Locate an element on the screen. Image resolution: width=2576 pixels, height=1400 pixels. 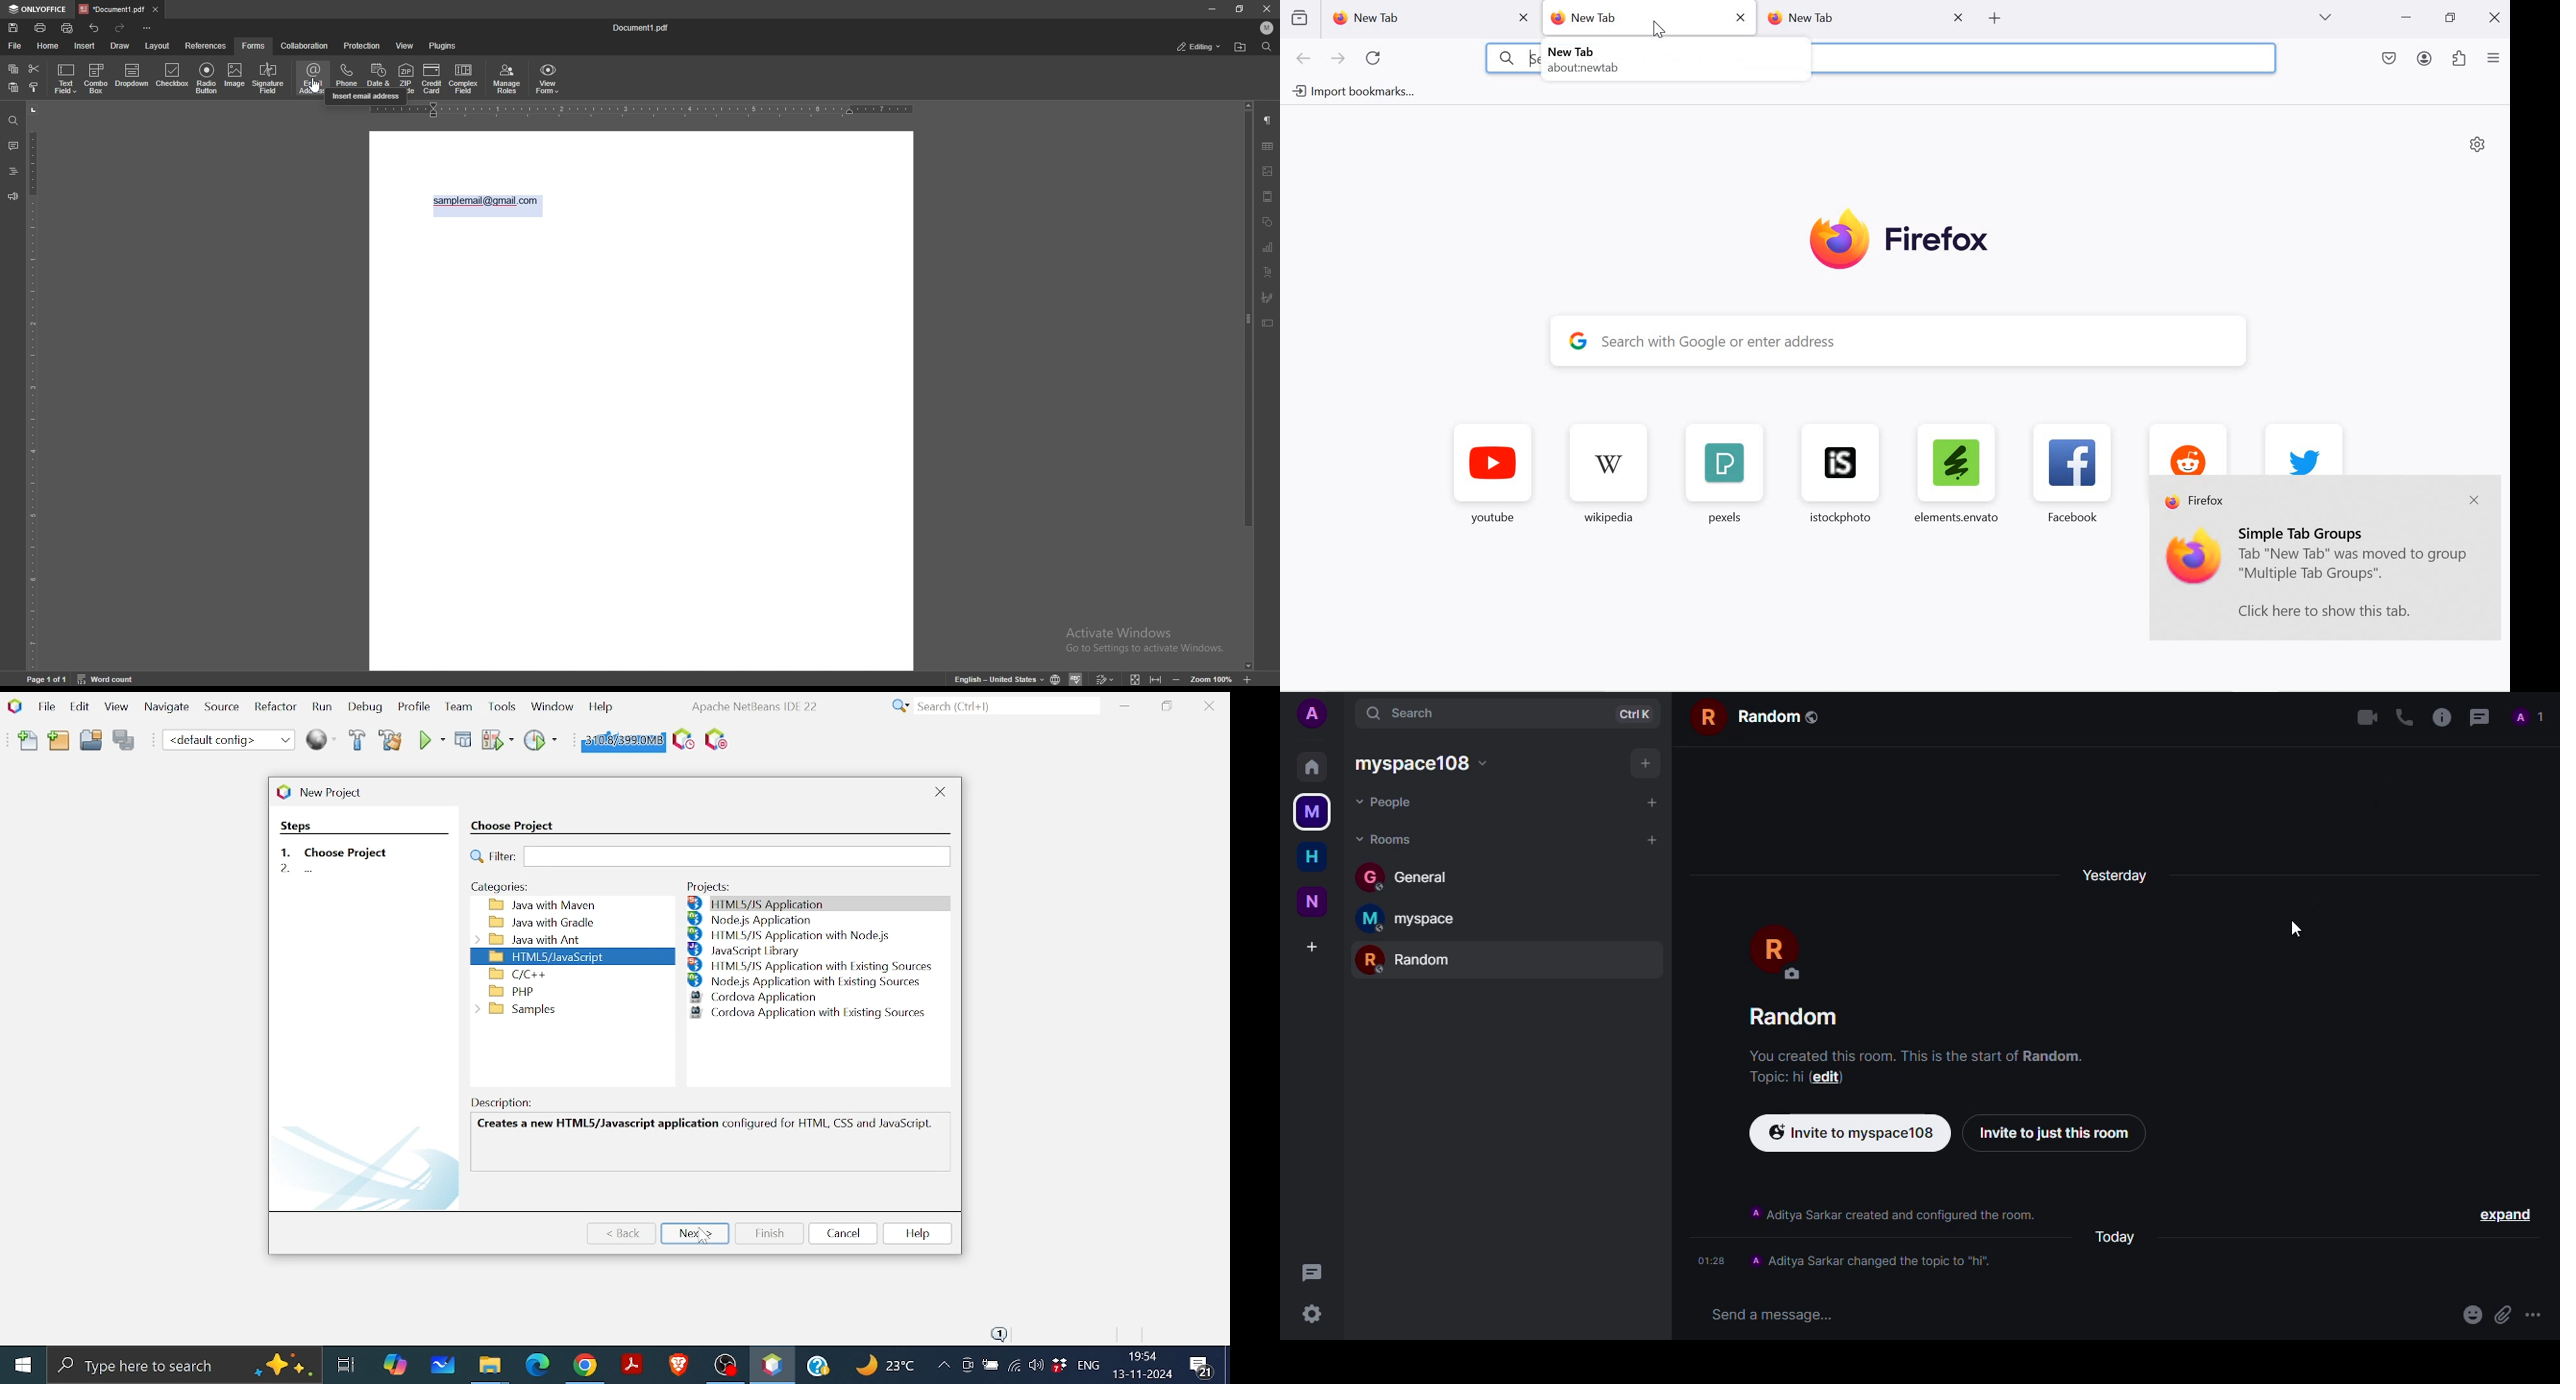
protection is located at coordinates (363, 45).